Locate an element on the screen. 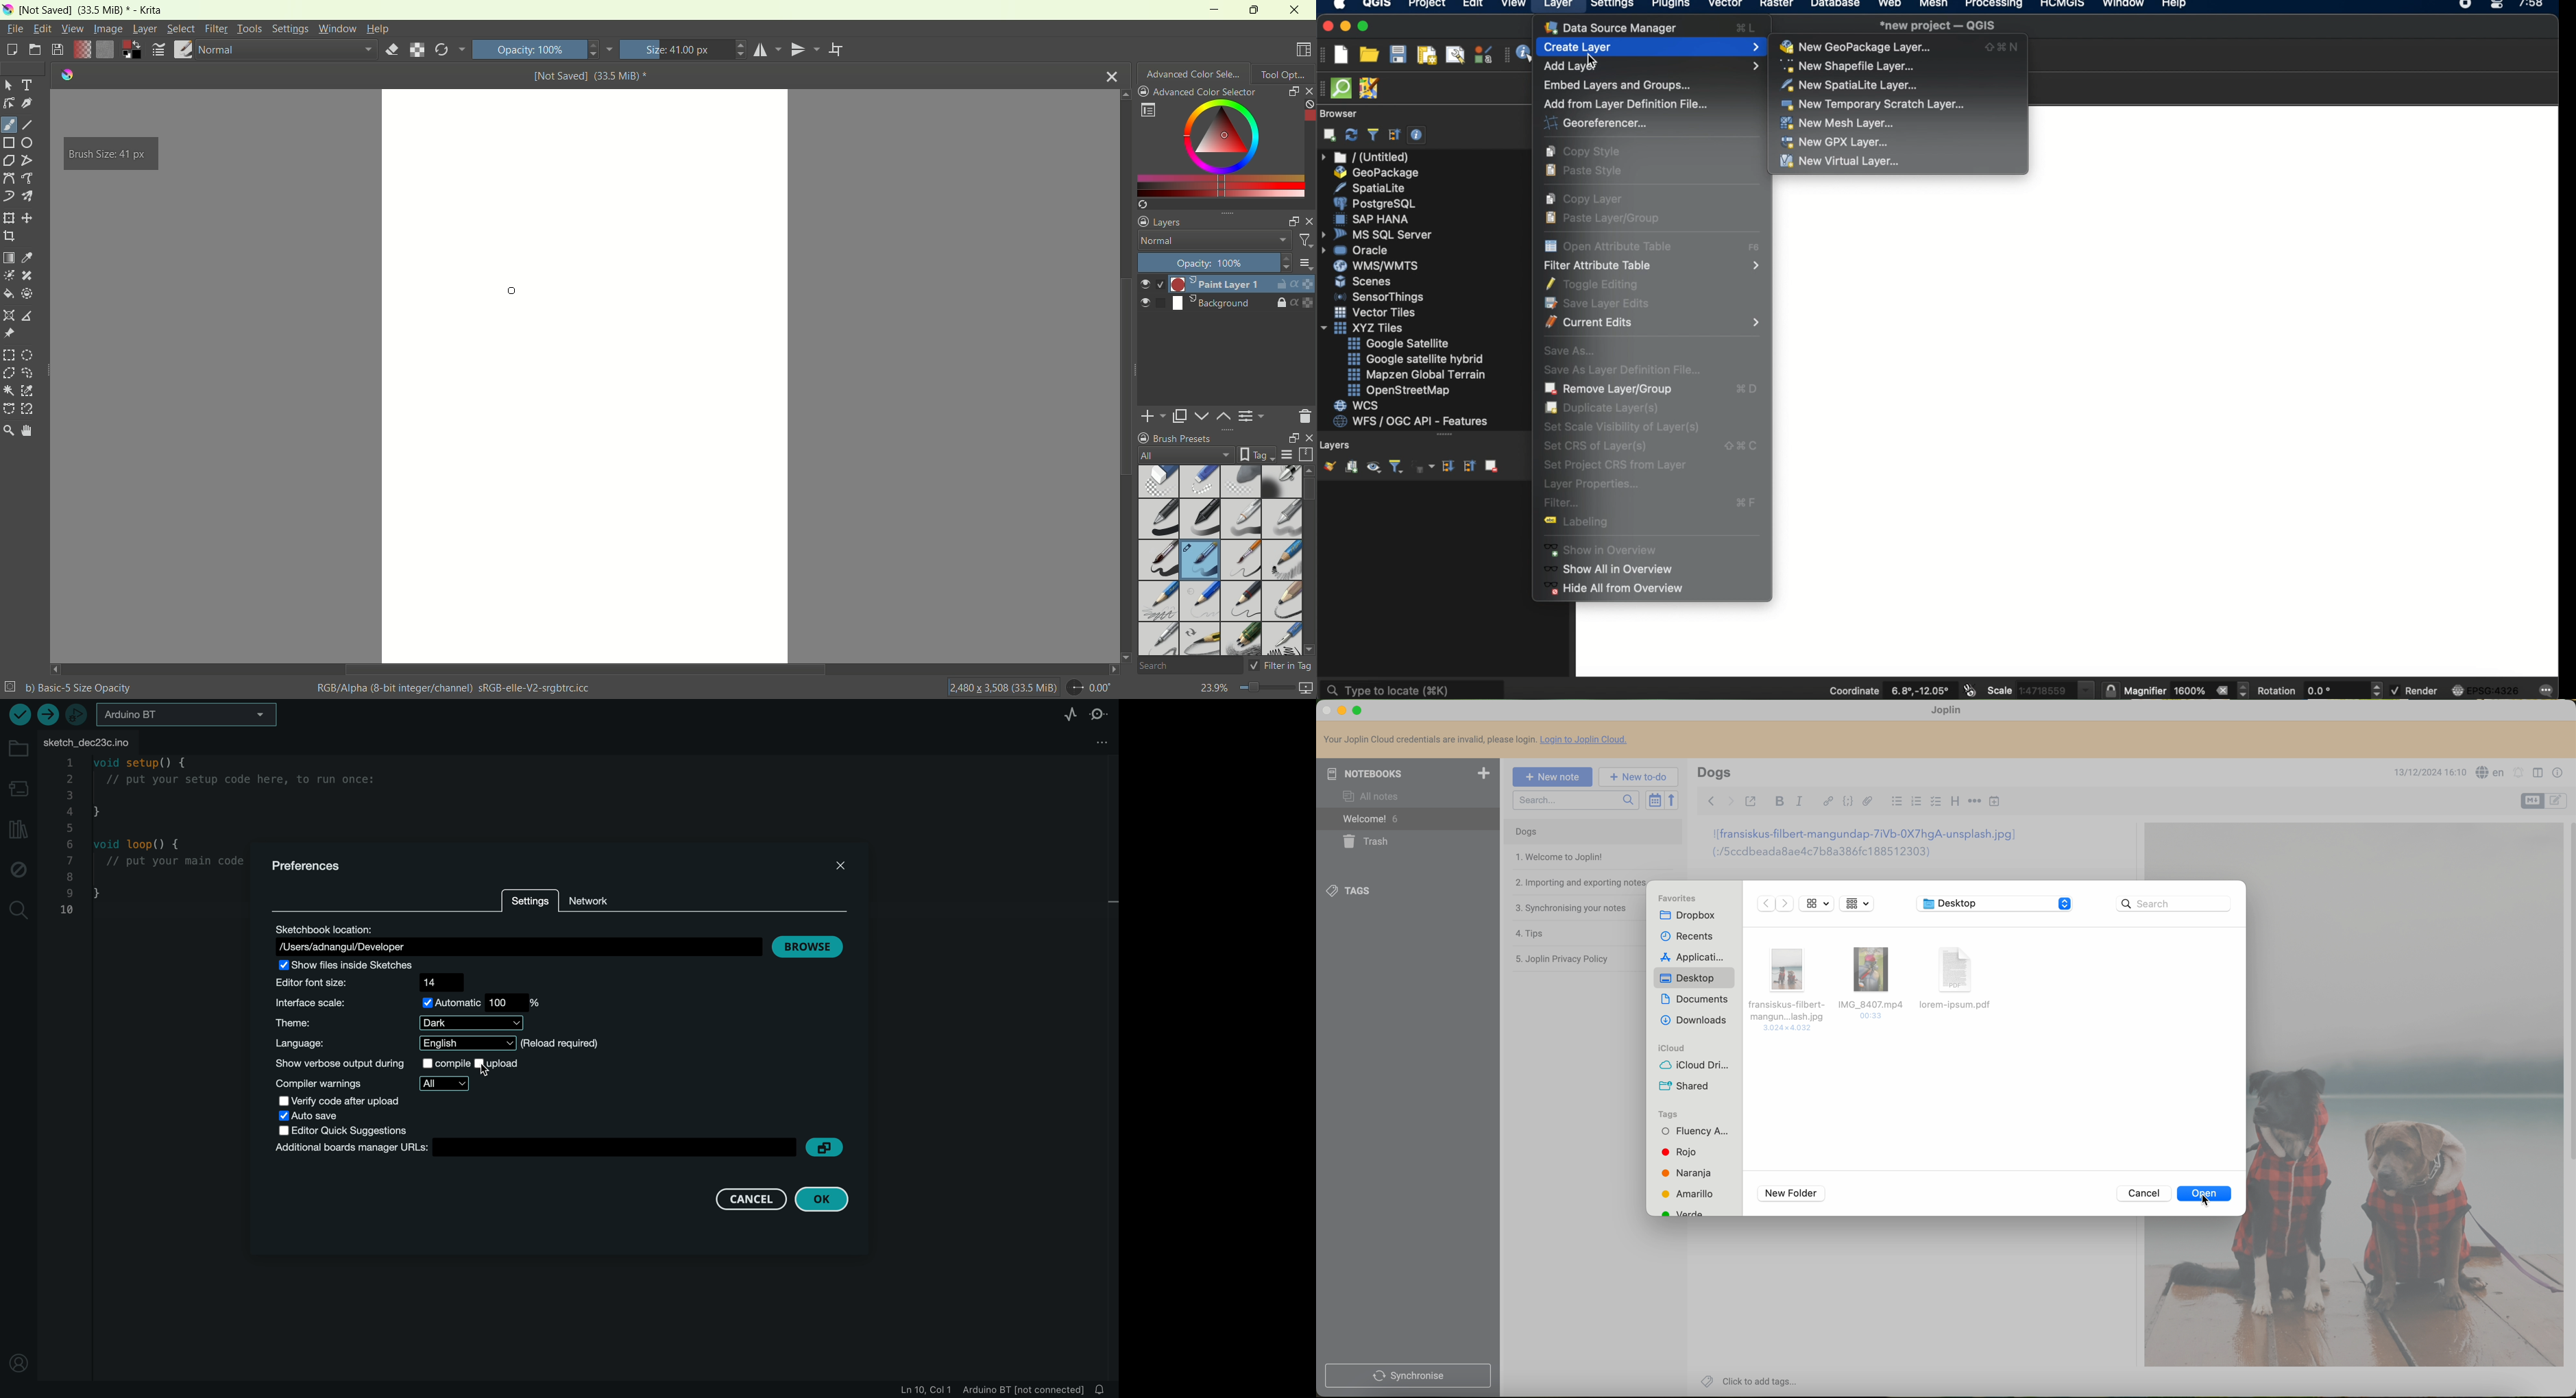 The height and width of the screenshot is (1400, 2576). toggle extents and mouse position display is located at coordinates (1969, 689).